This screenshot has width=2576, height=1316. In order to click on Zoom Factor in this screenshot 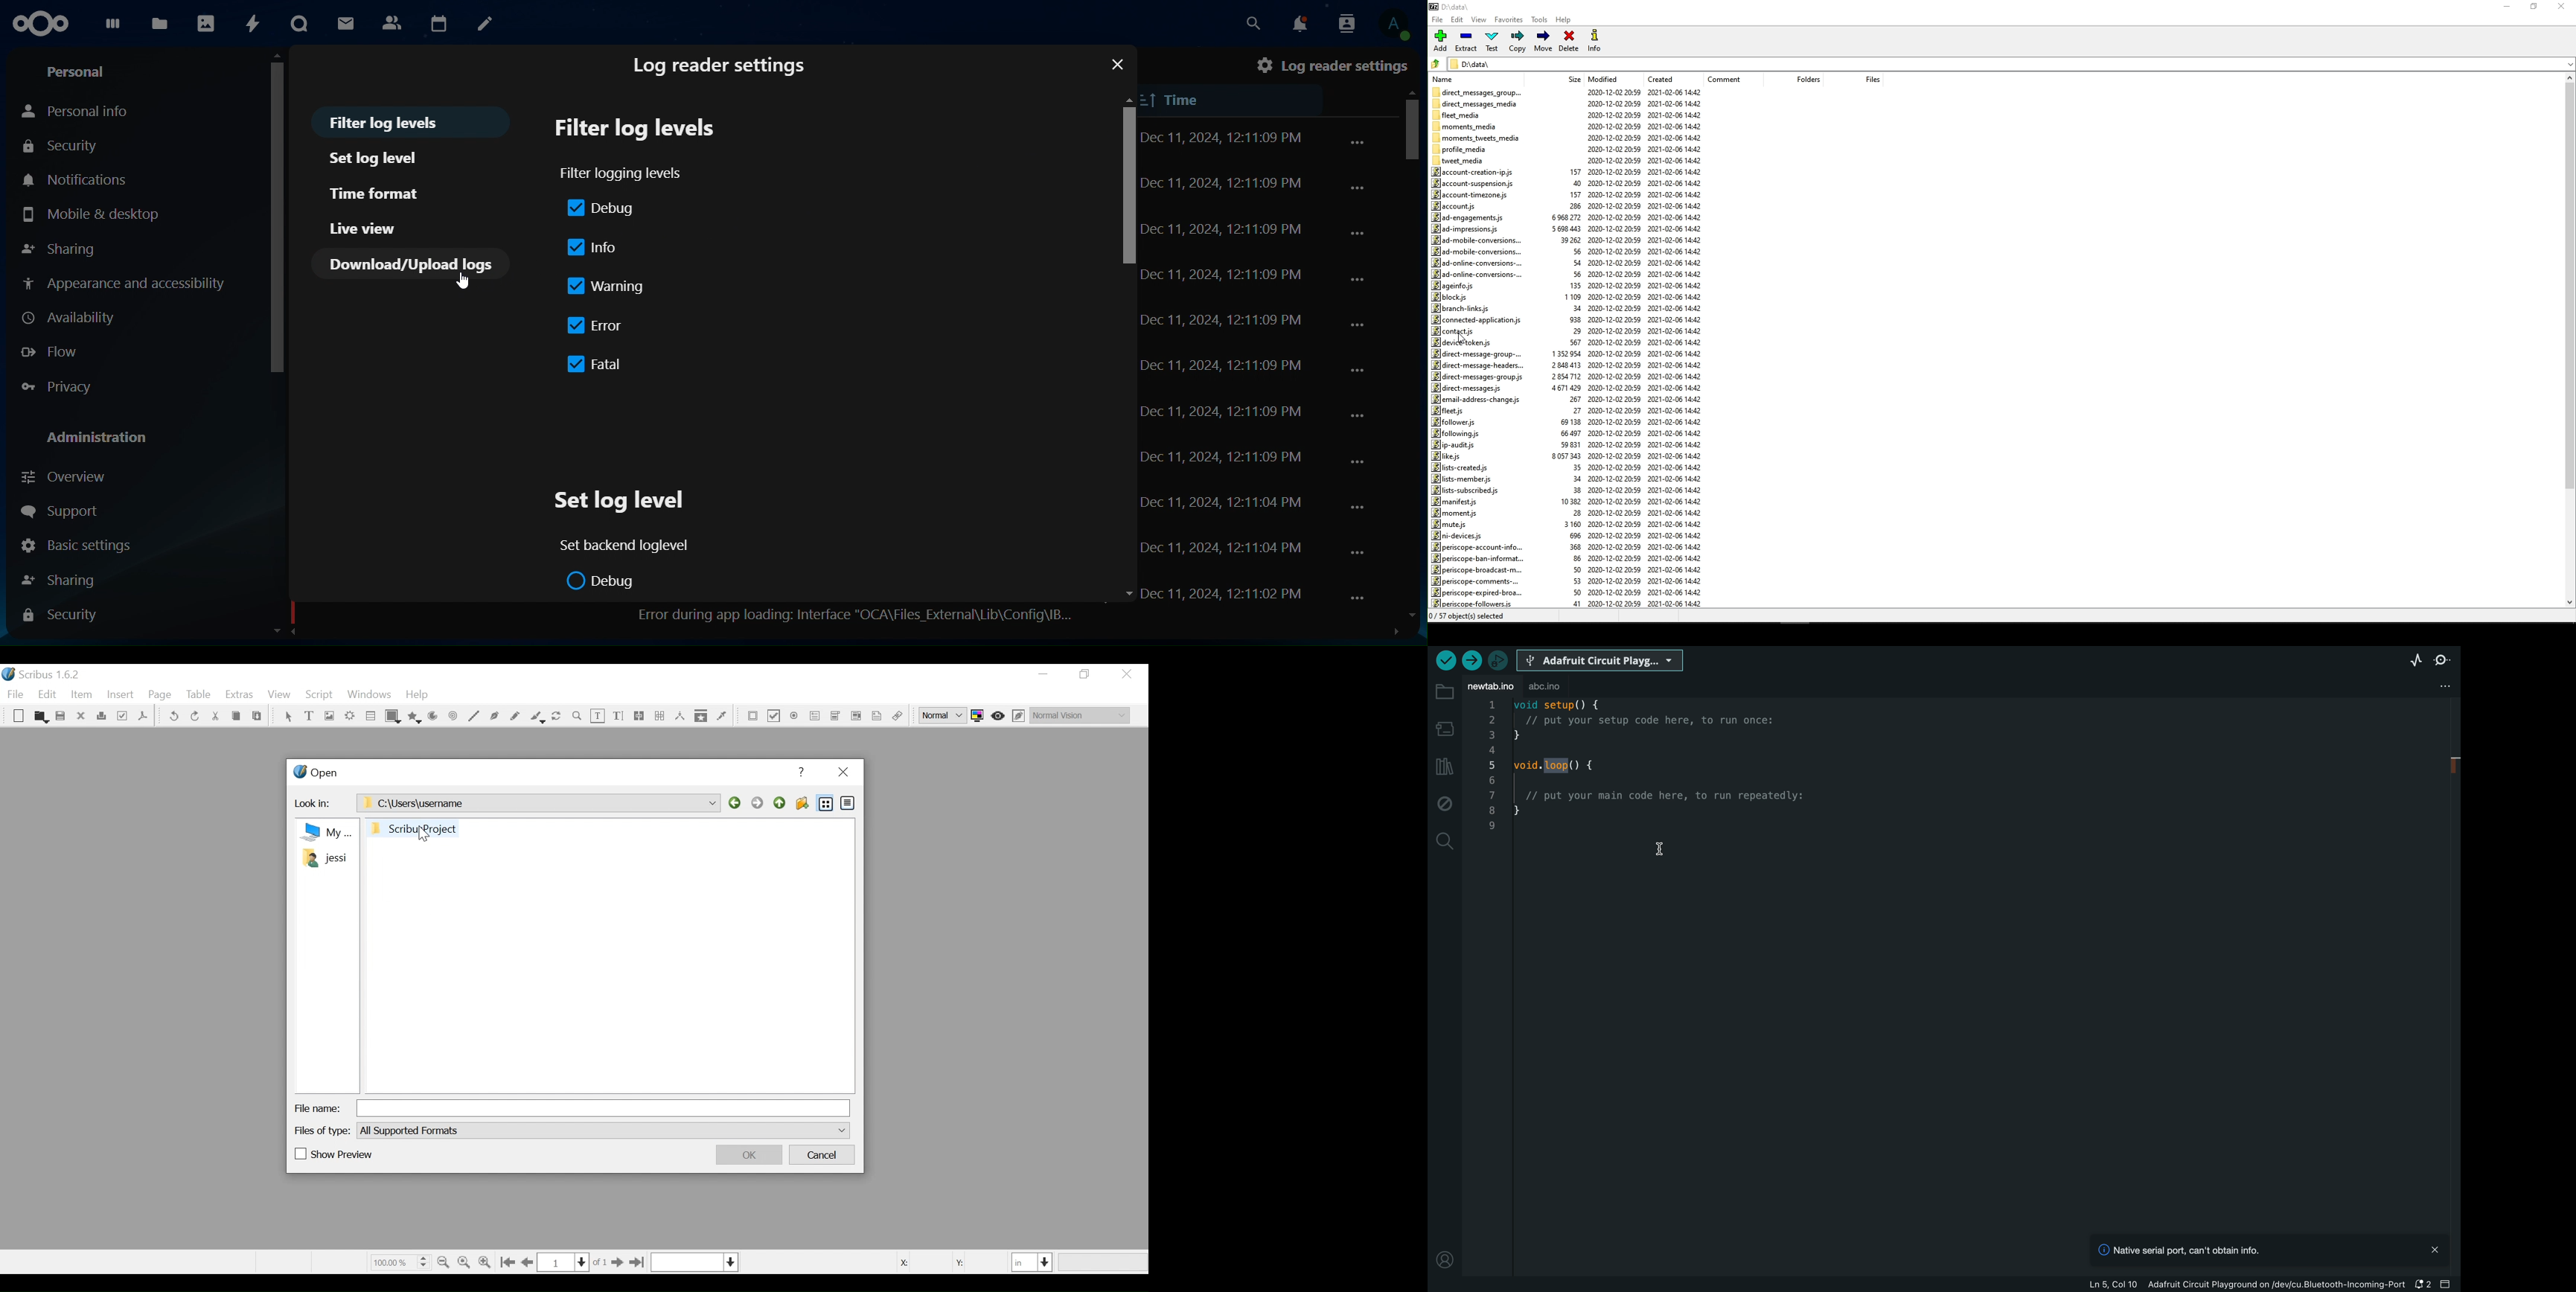, I will do `click(400, 1261)`.